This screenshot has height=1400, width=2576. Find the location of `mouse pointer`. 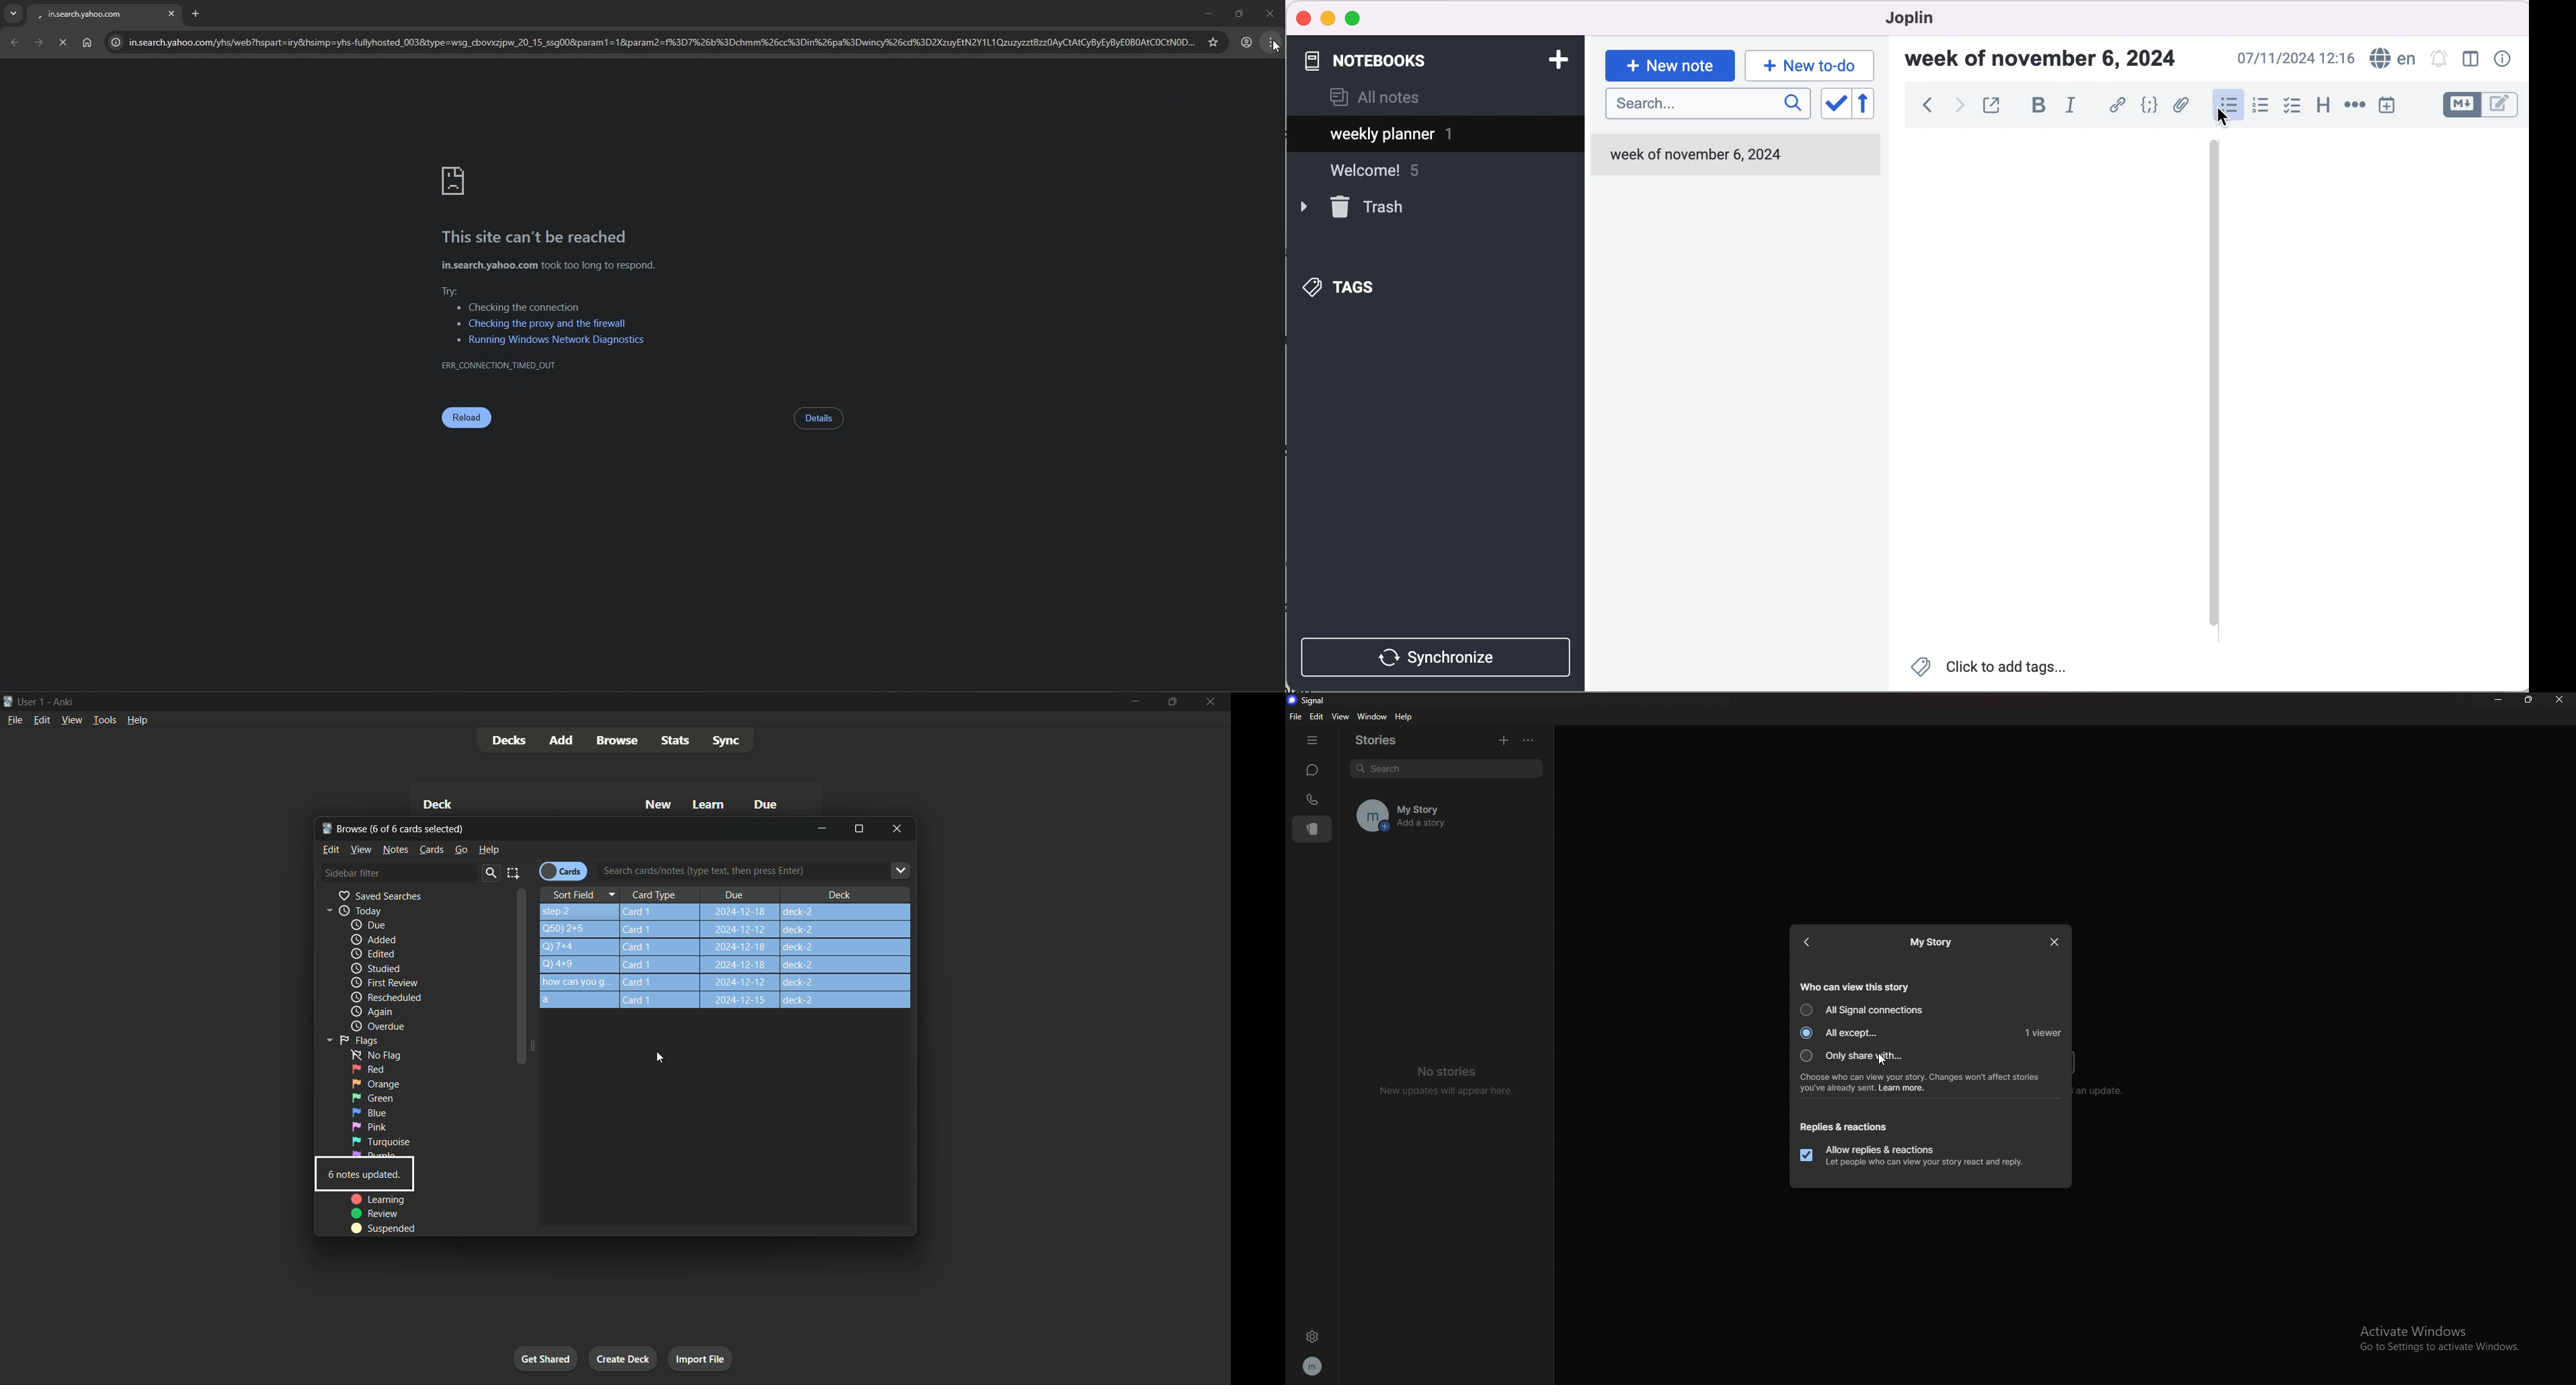

mouse pointer is located at coordinates (1274, 48).